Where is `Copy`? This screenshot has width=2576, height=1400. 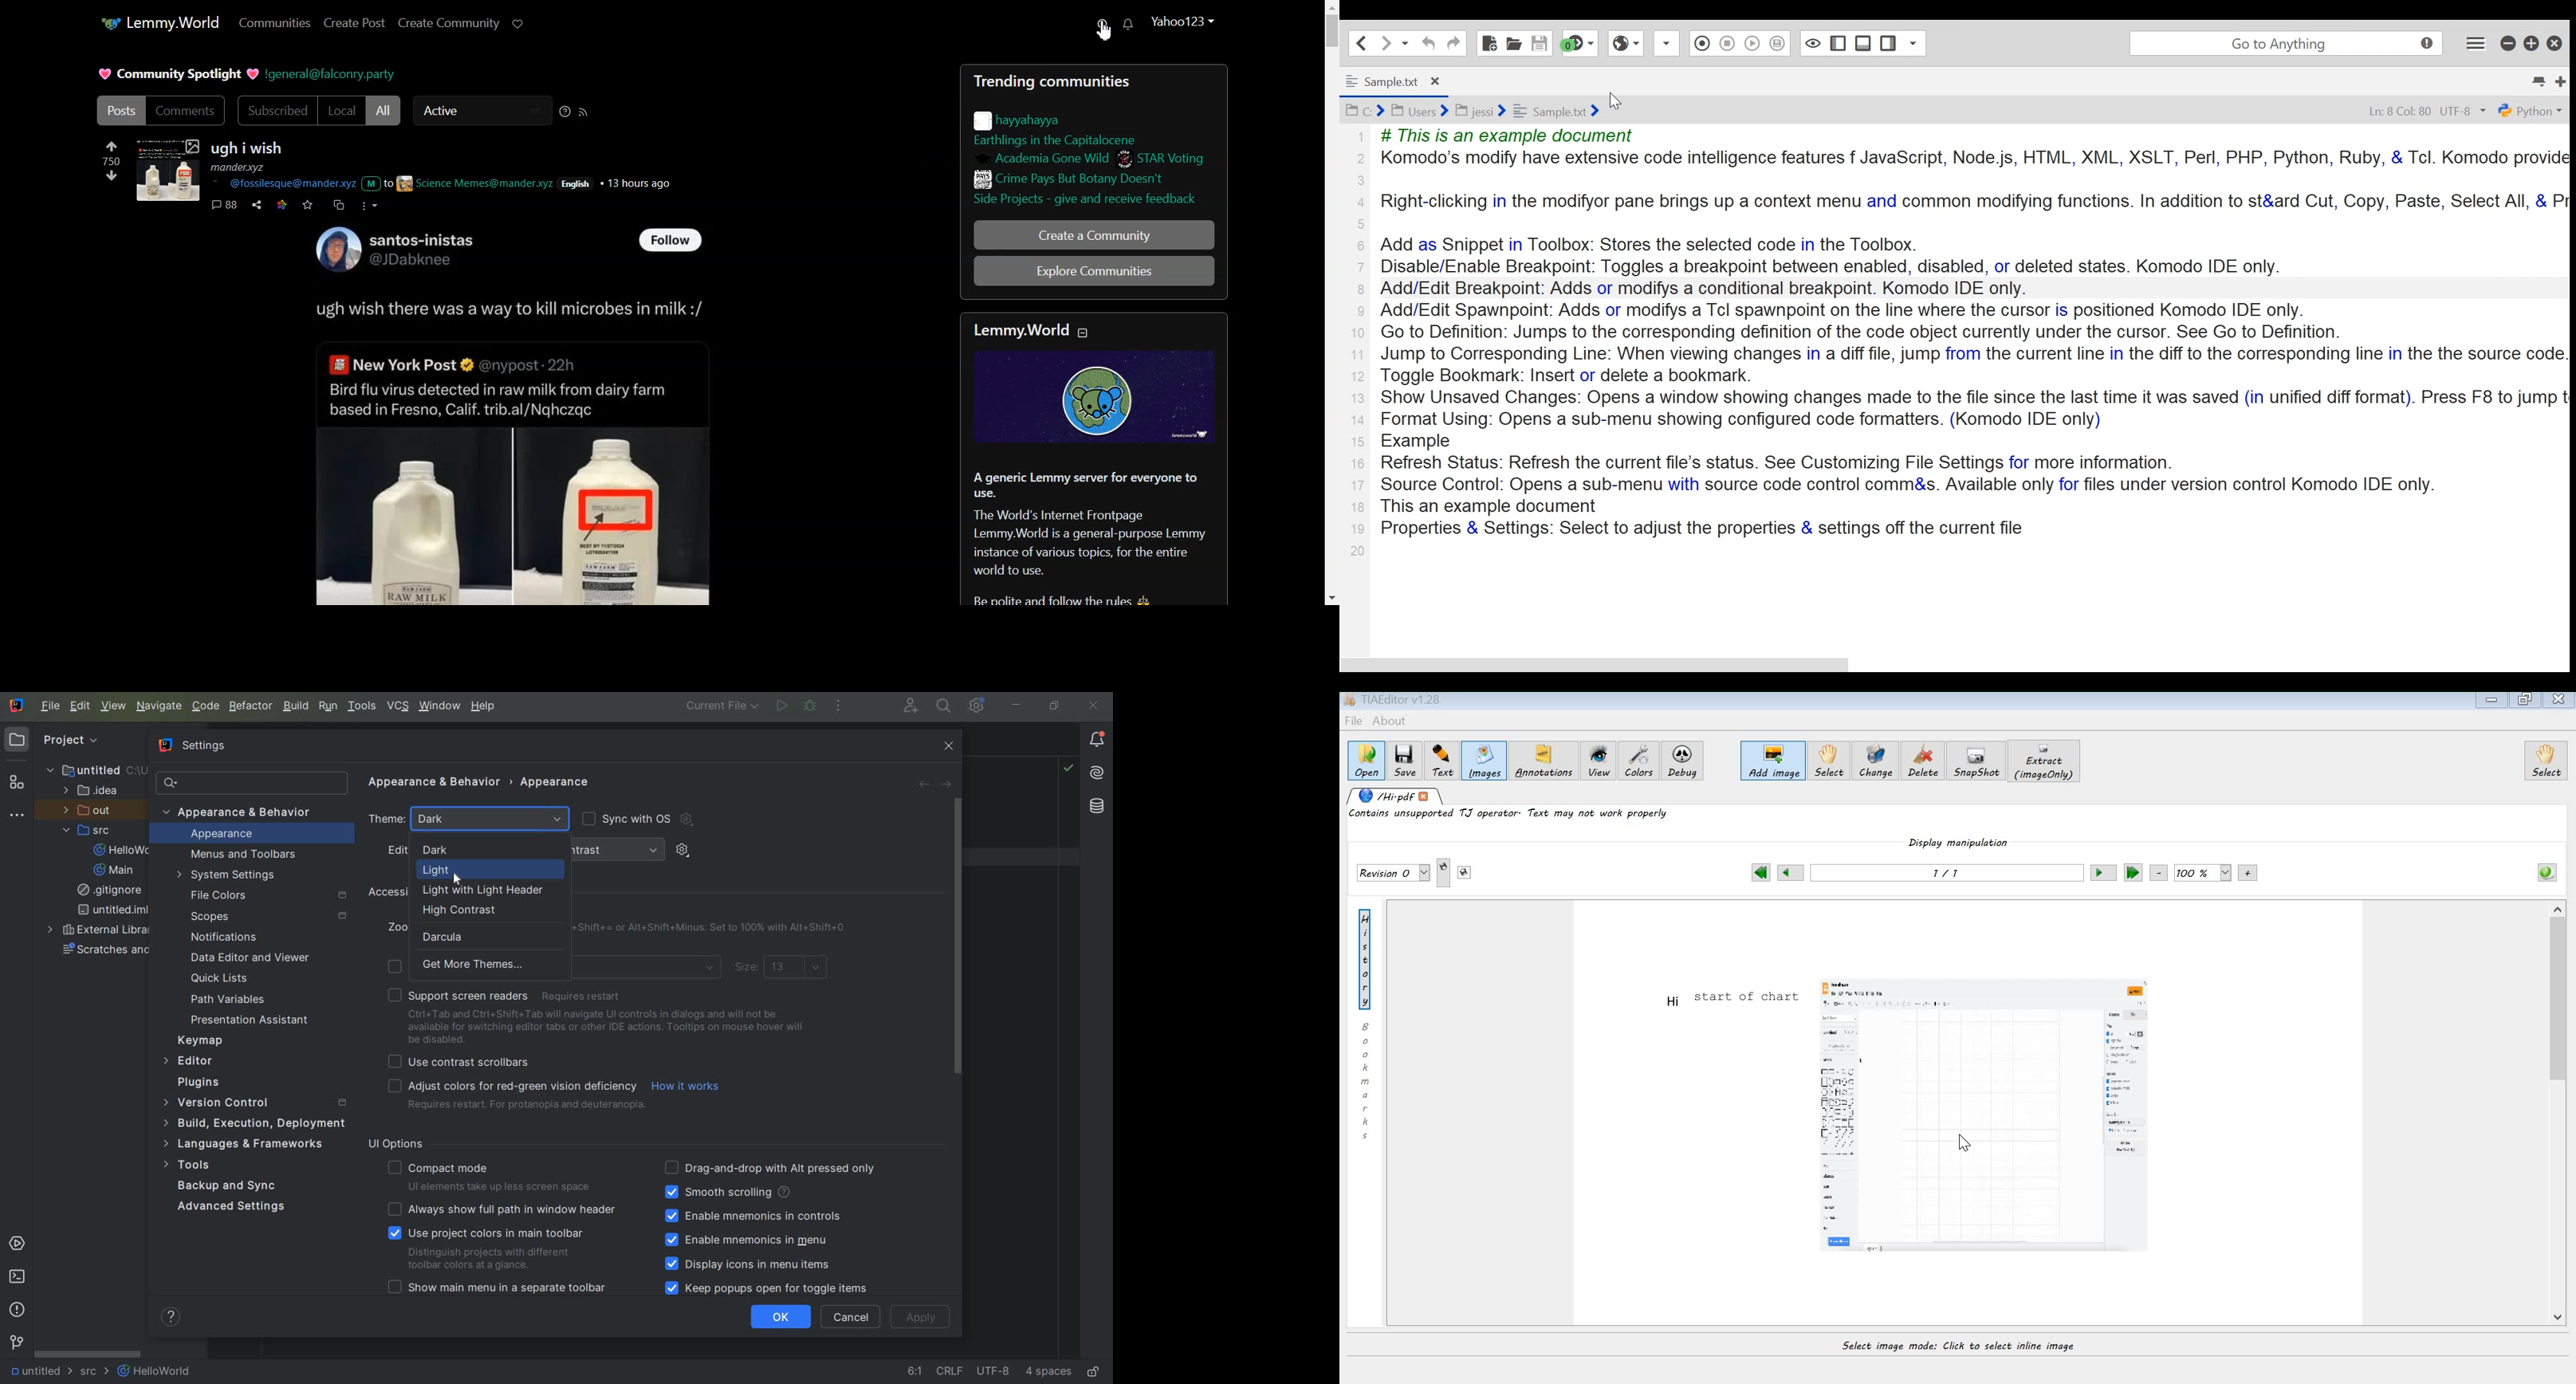 Copy is located at coordinates (340, 204).